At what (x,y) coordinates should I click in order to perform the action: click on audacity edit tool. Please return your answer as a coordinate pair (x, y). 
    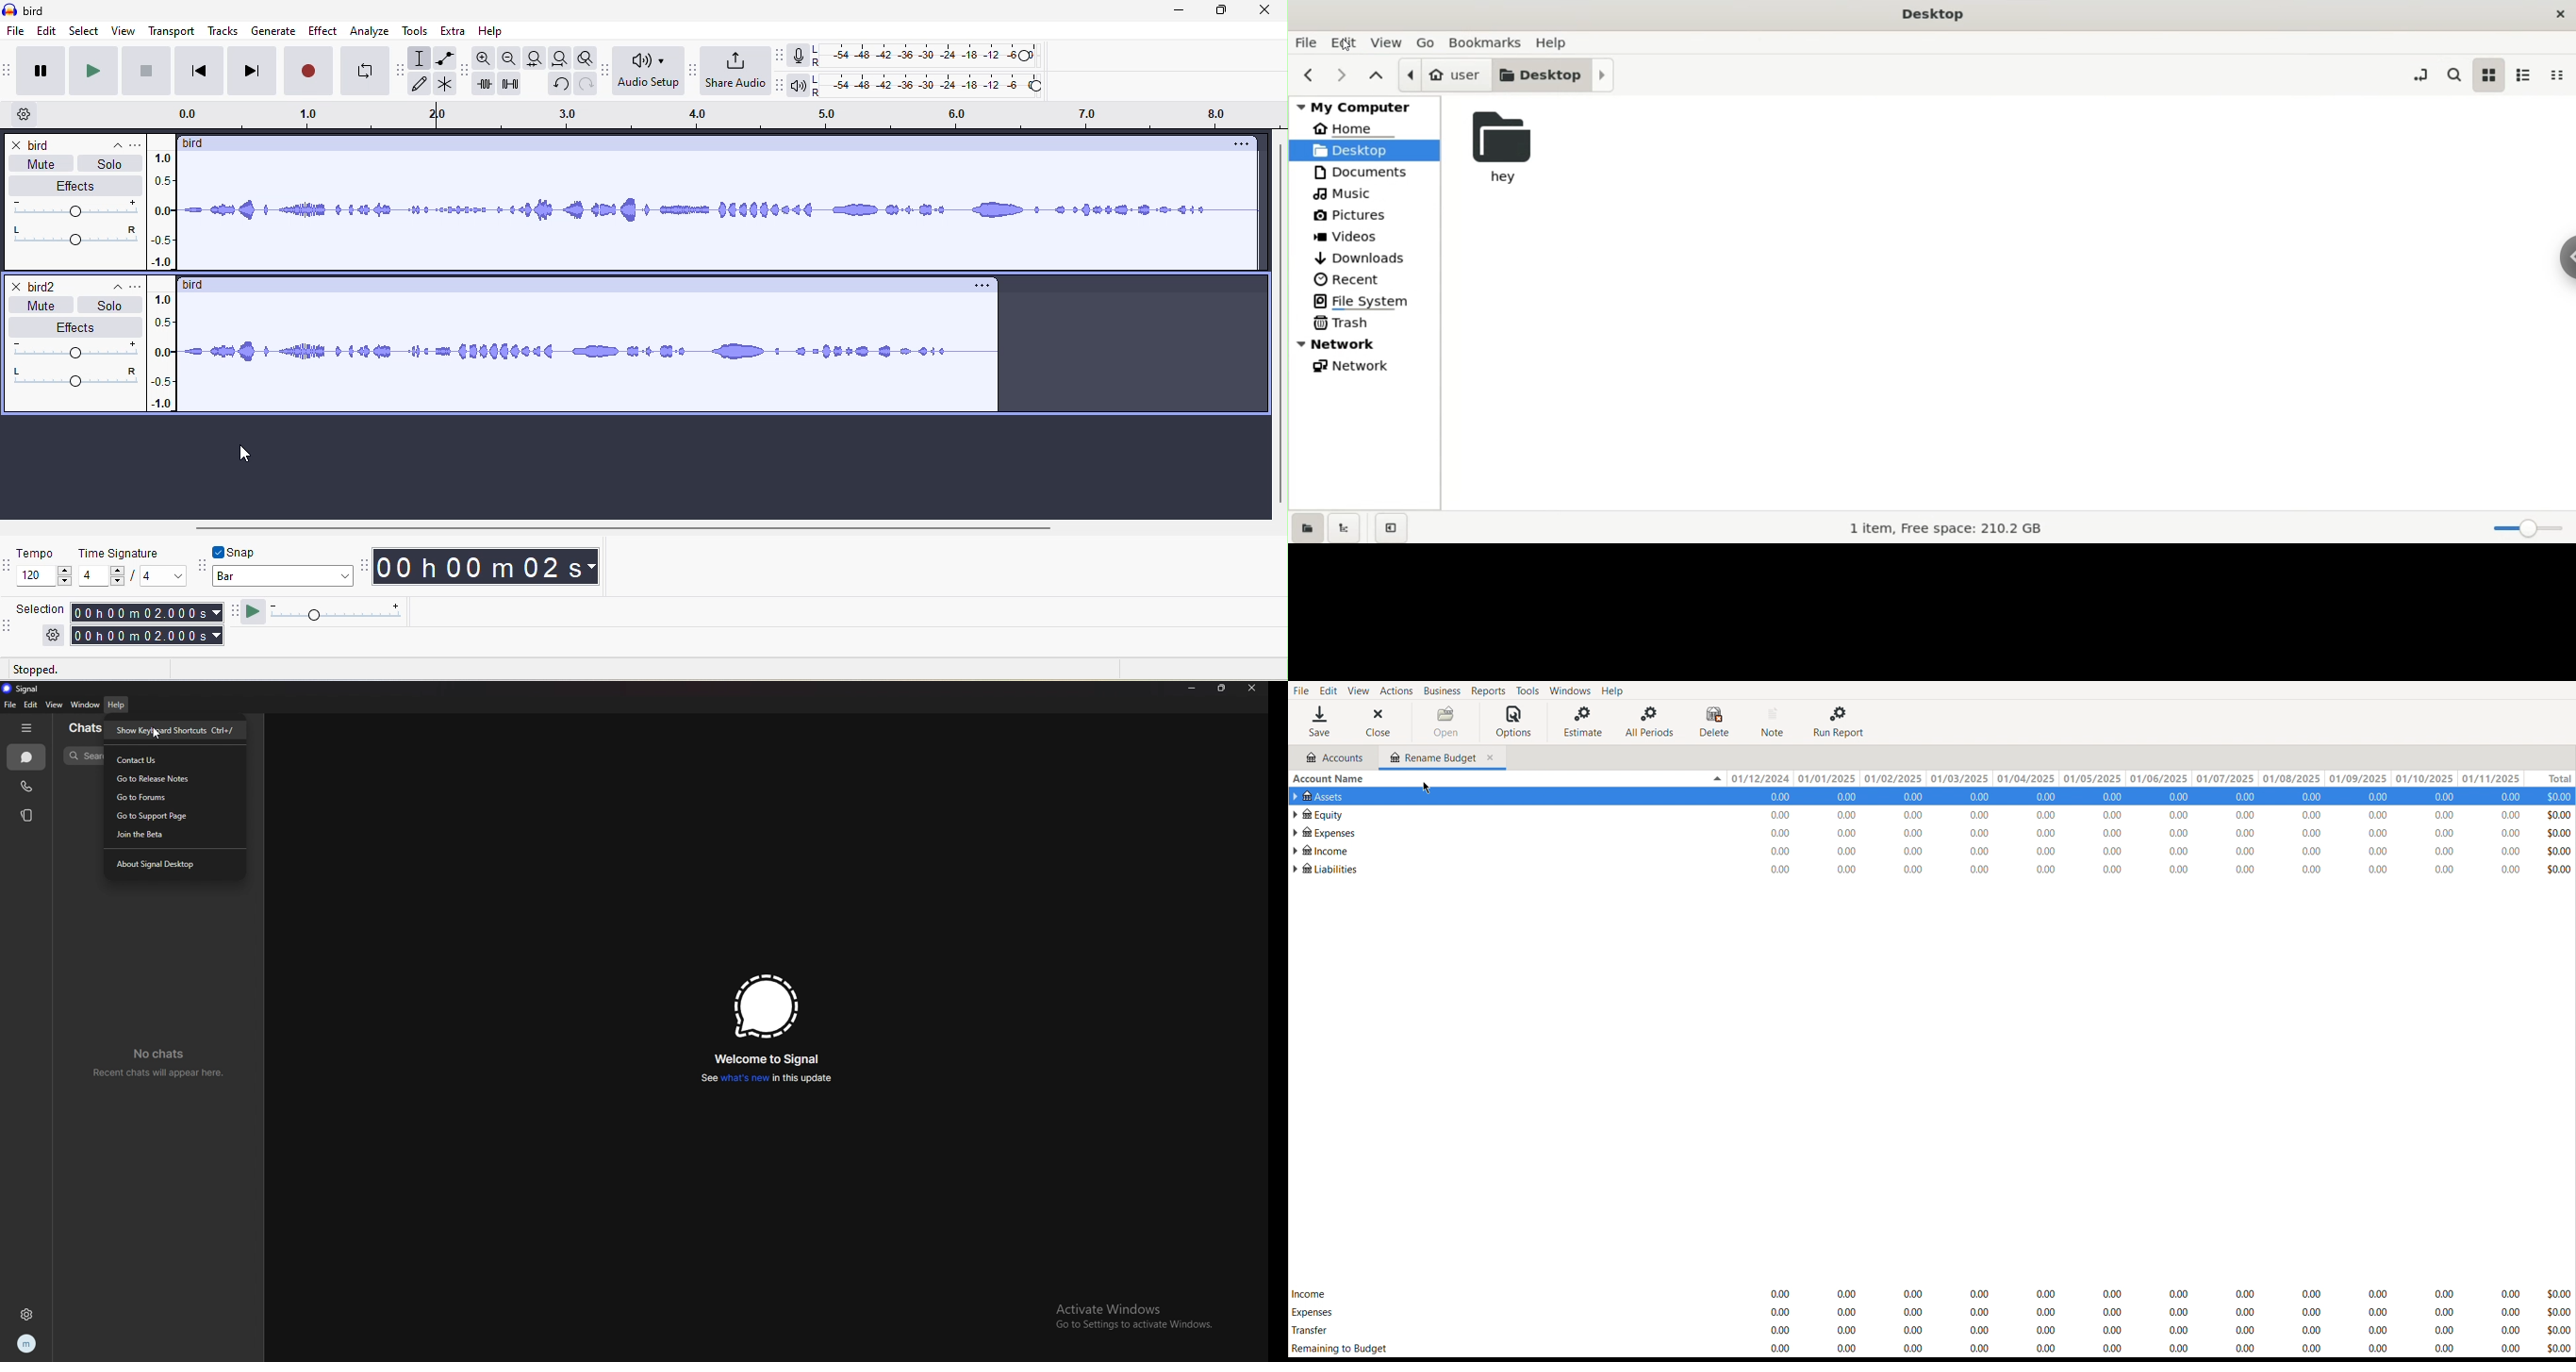
    Looking at the image, I should click on (463, 72).